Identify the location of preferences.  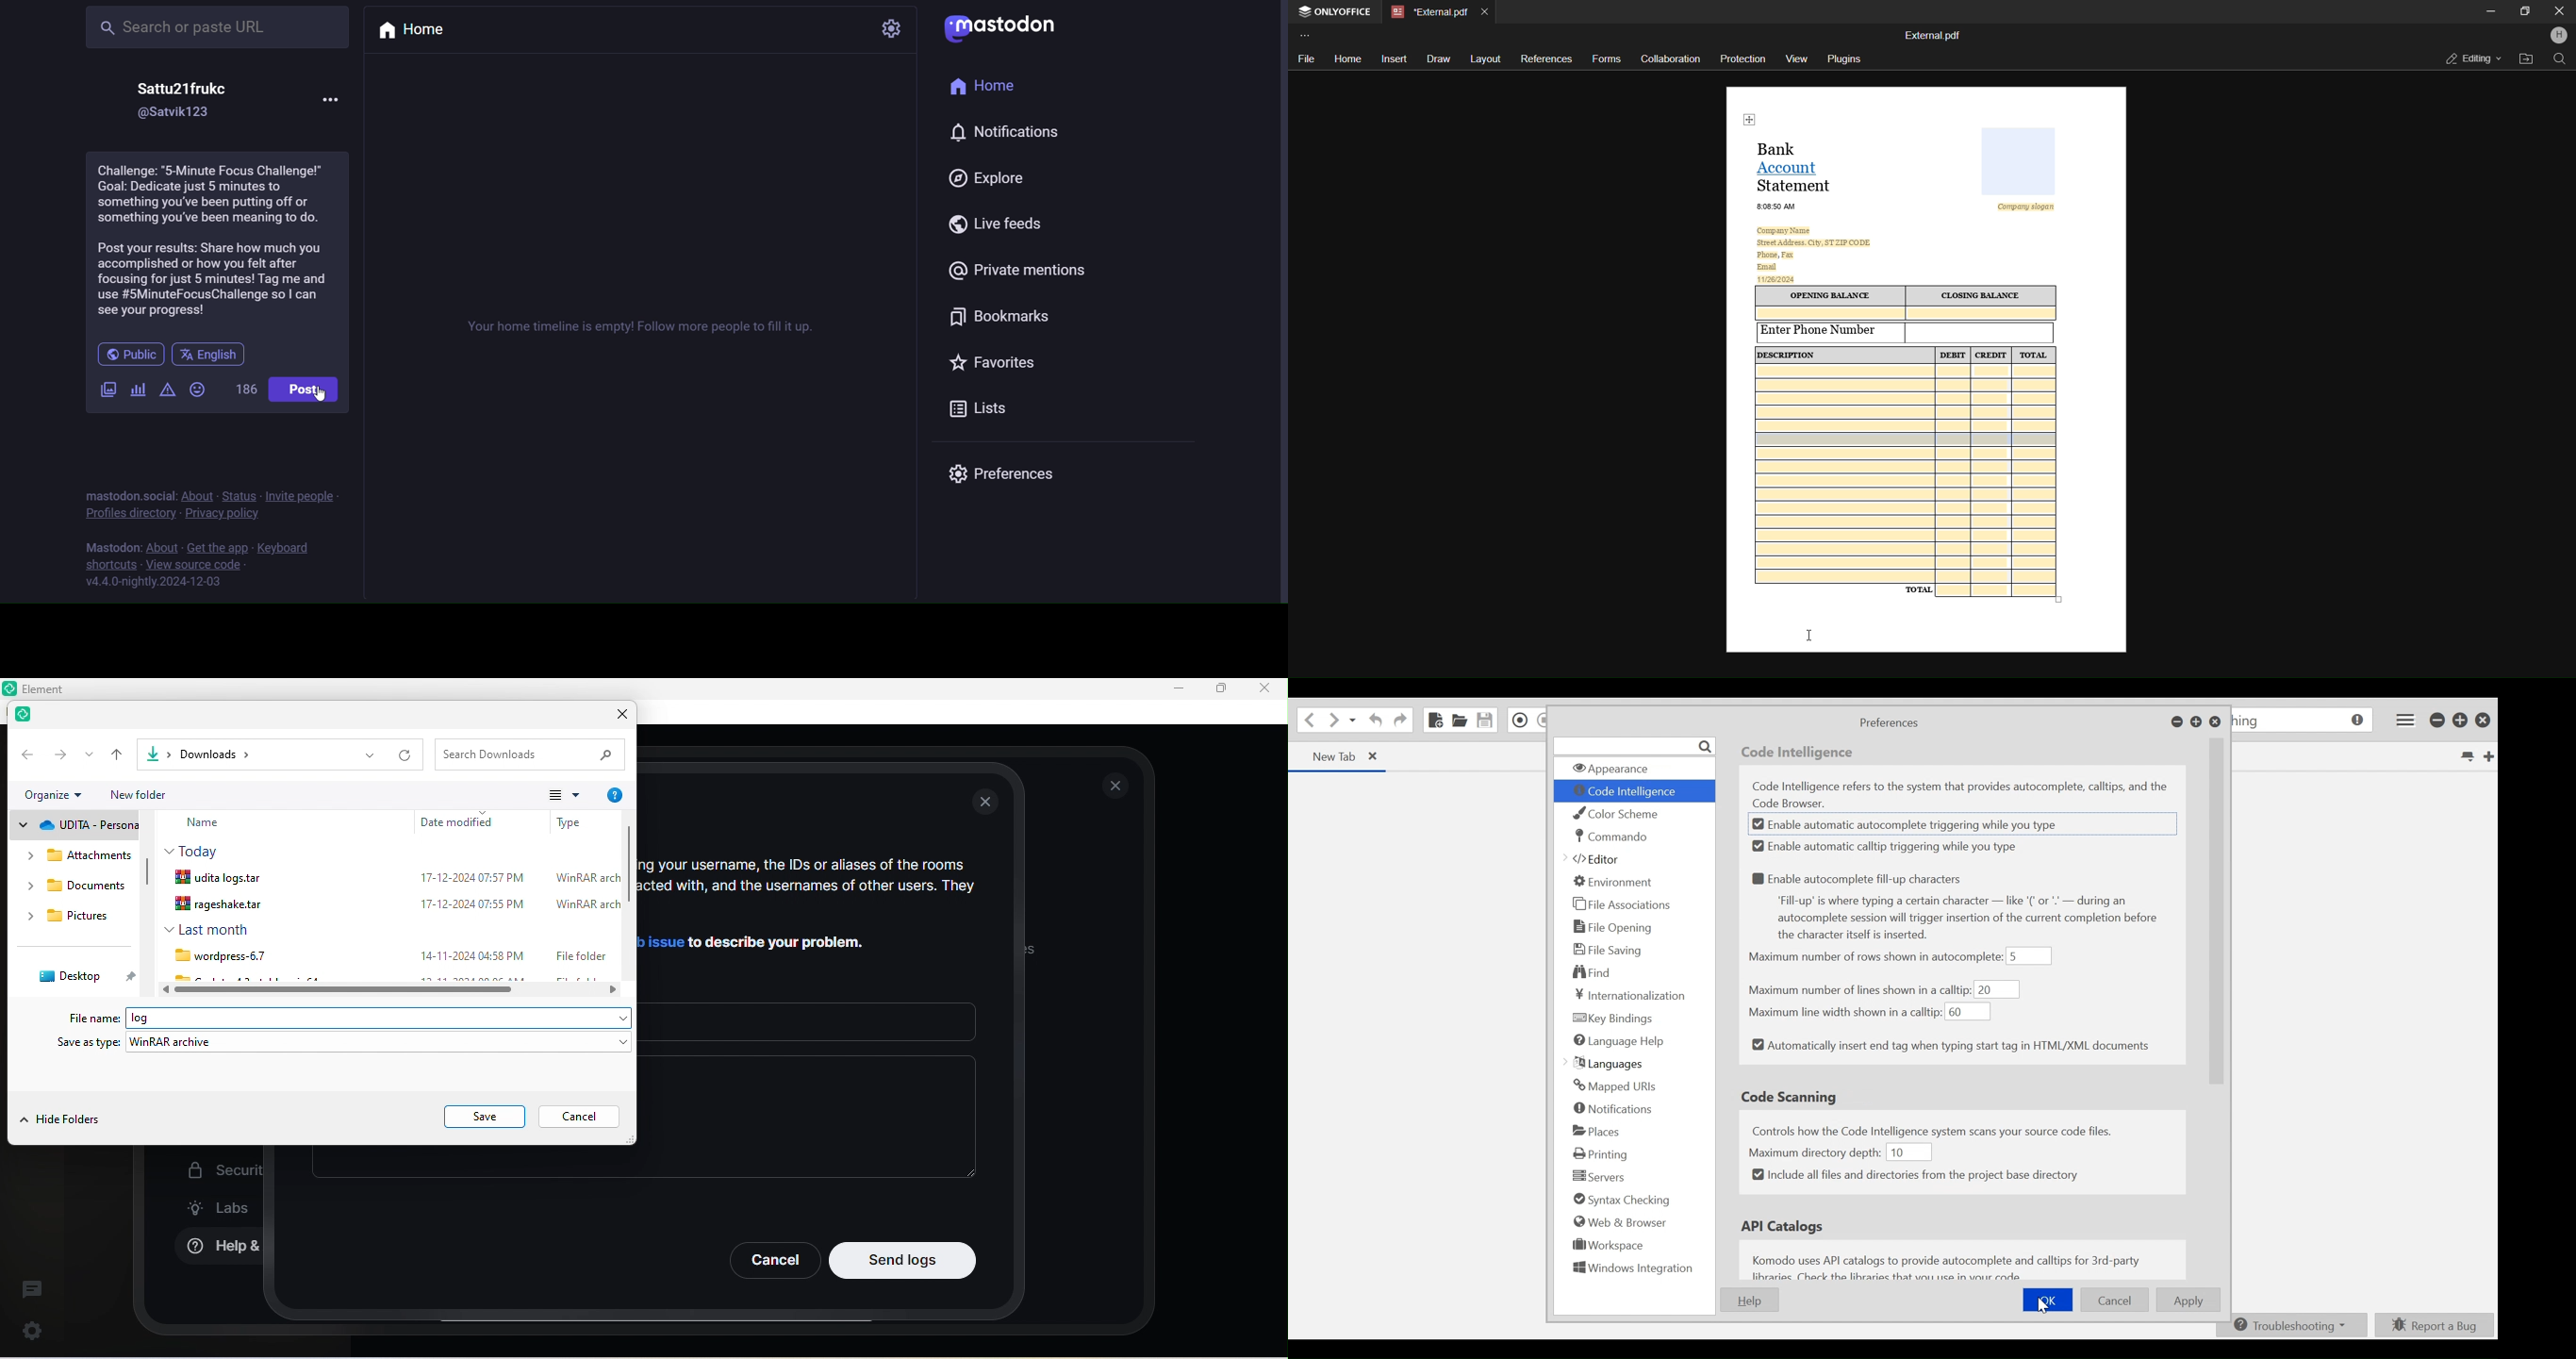
(1007, 476).